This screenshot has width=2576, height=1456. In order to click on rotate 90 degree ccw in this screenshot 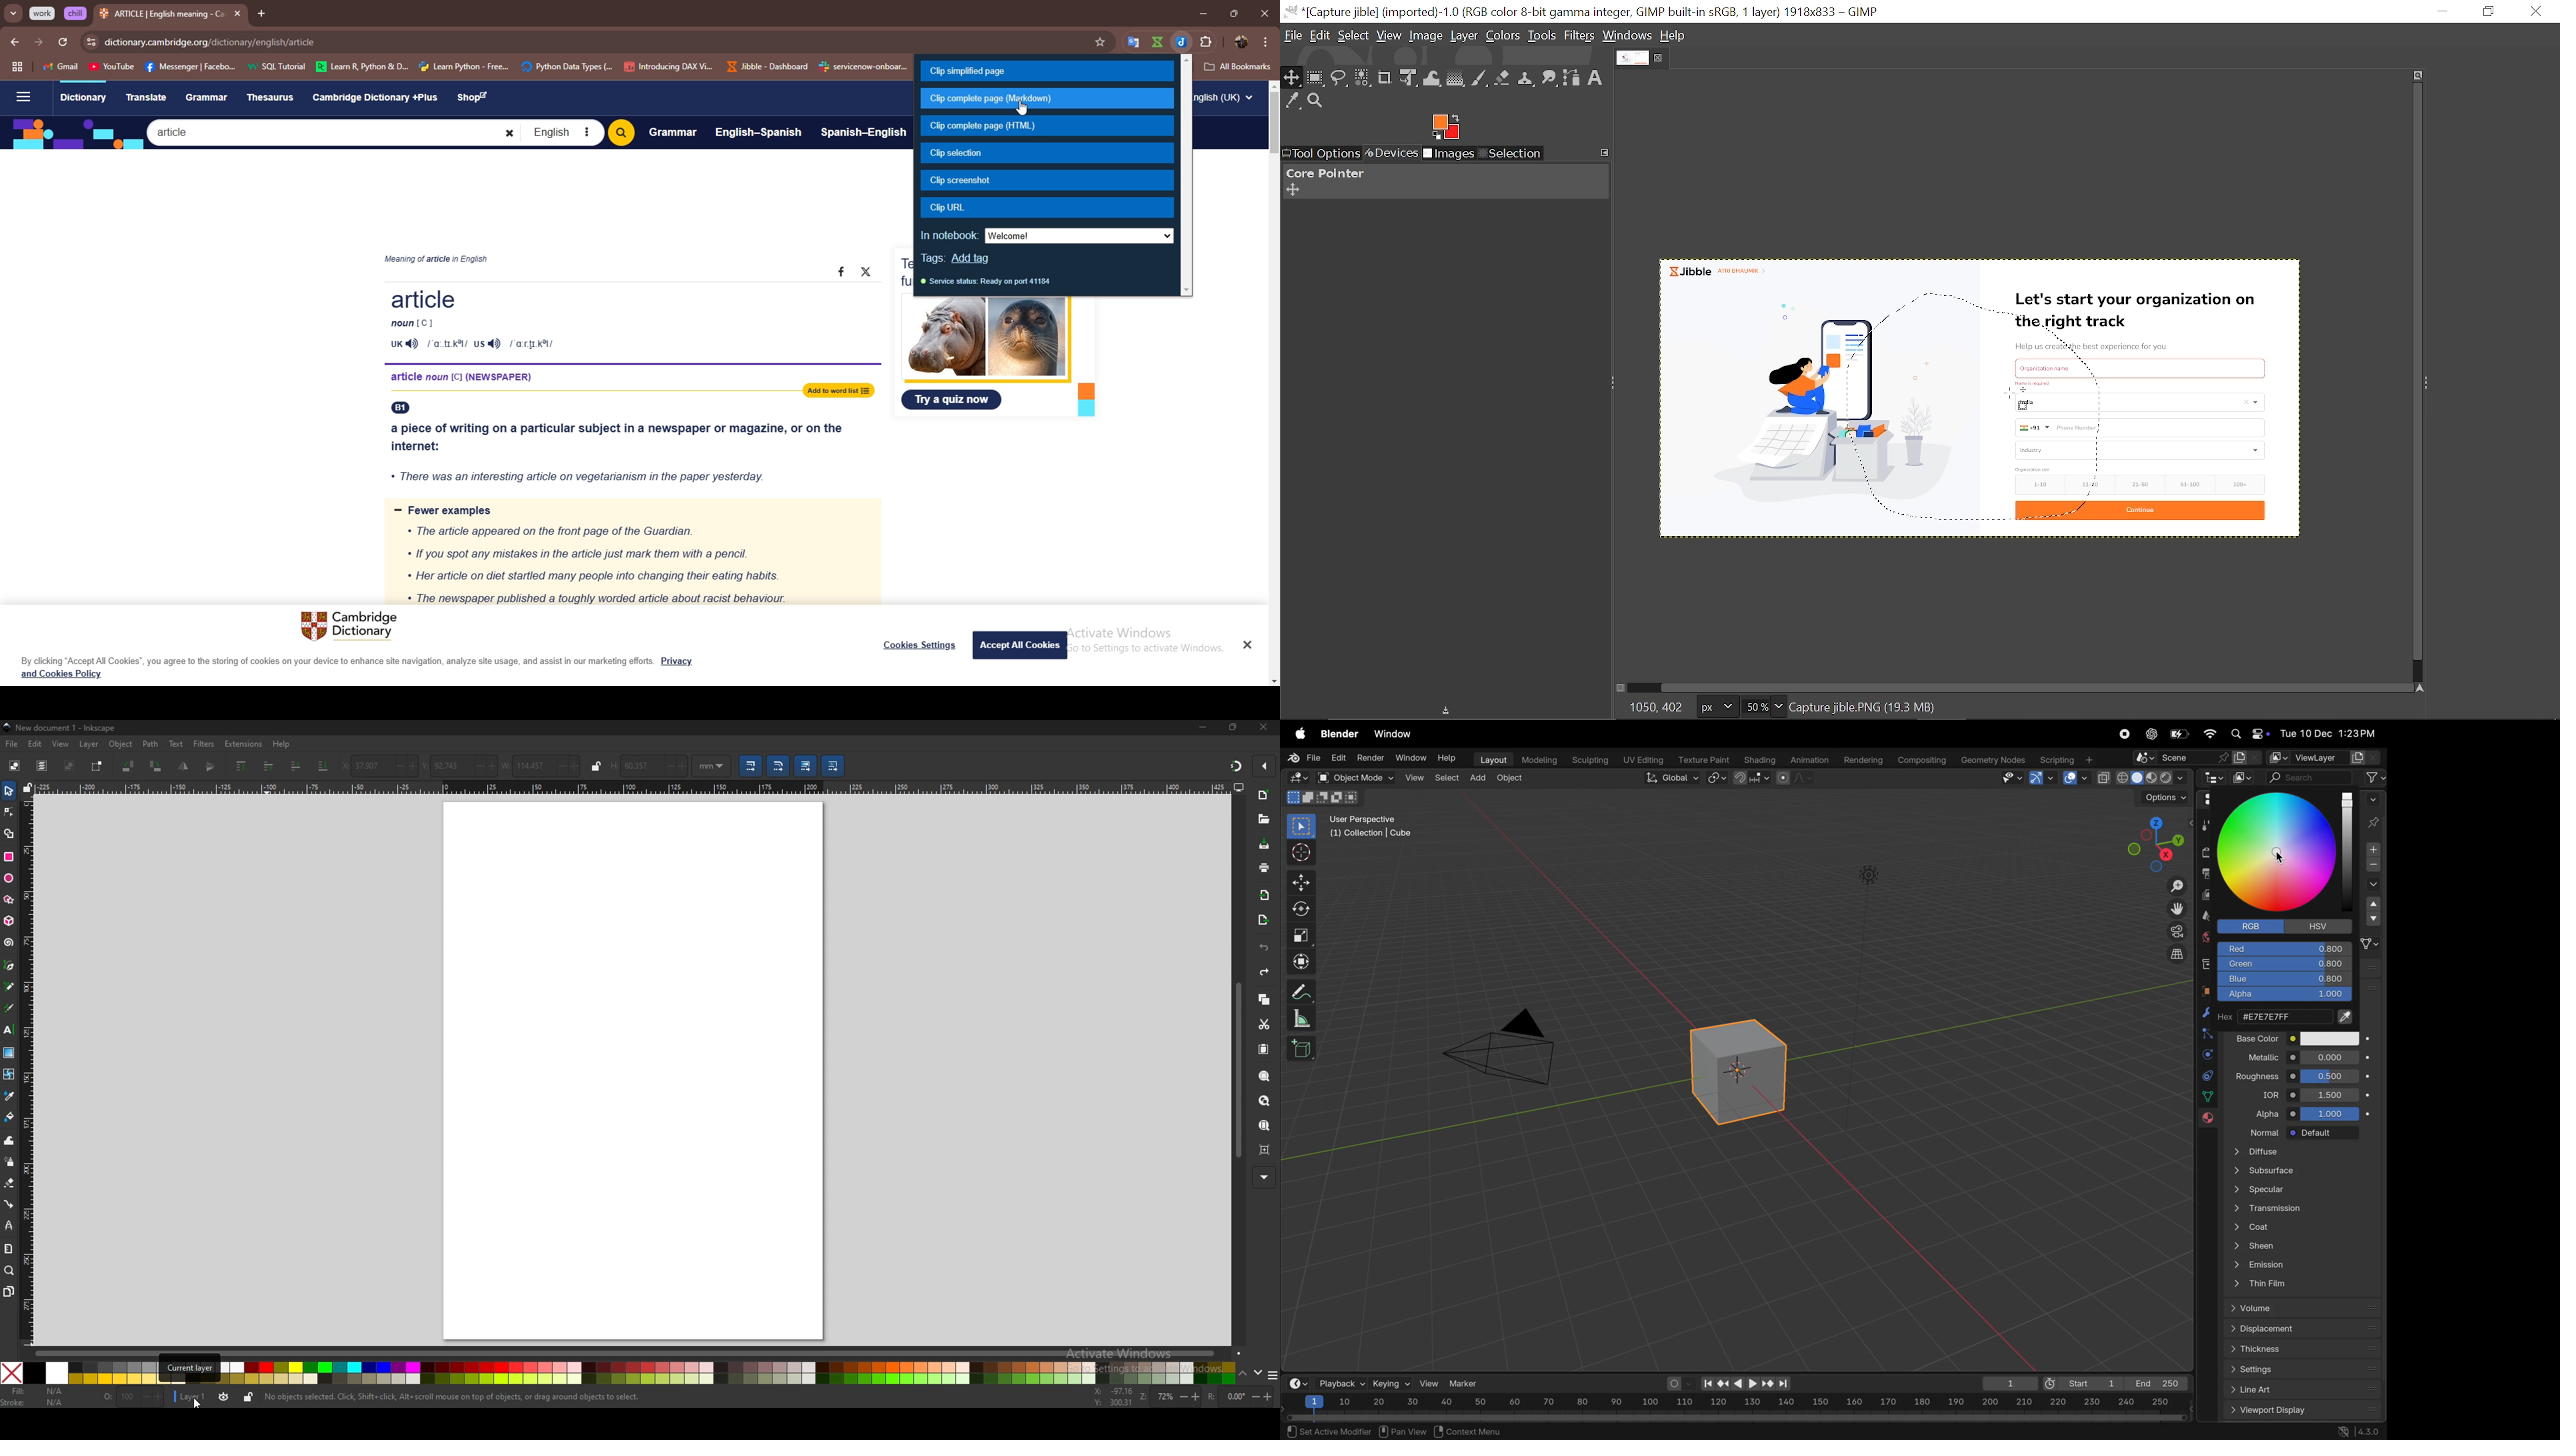, I will do `click(128, 767)`.